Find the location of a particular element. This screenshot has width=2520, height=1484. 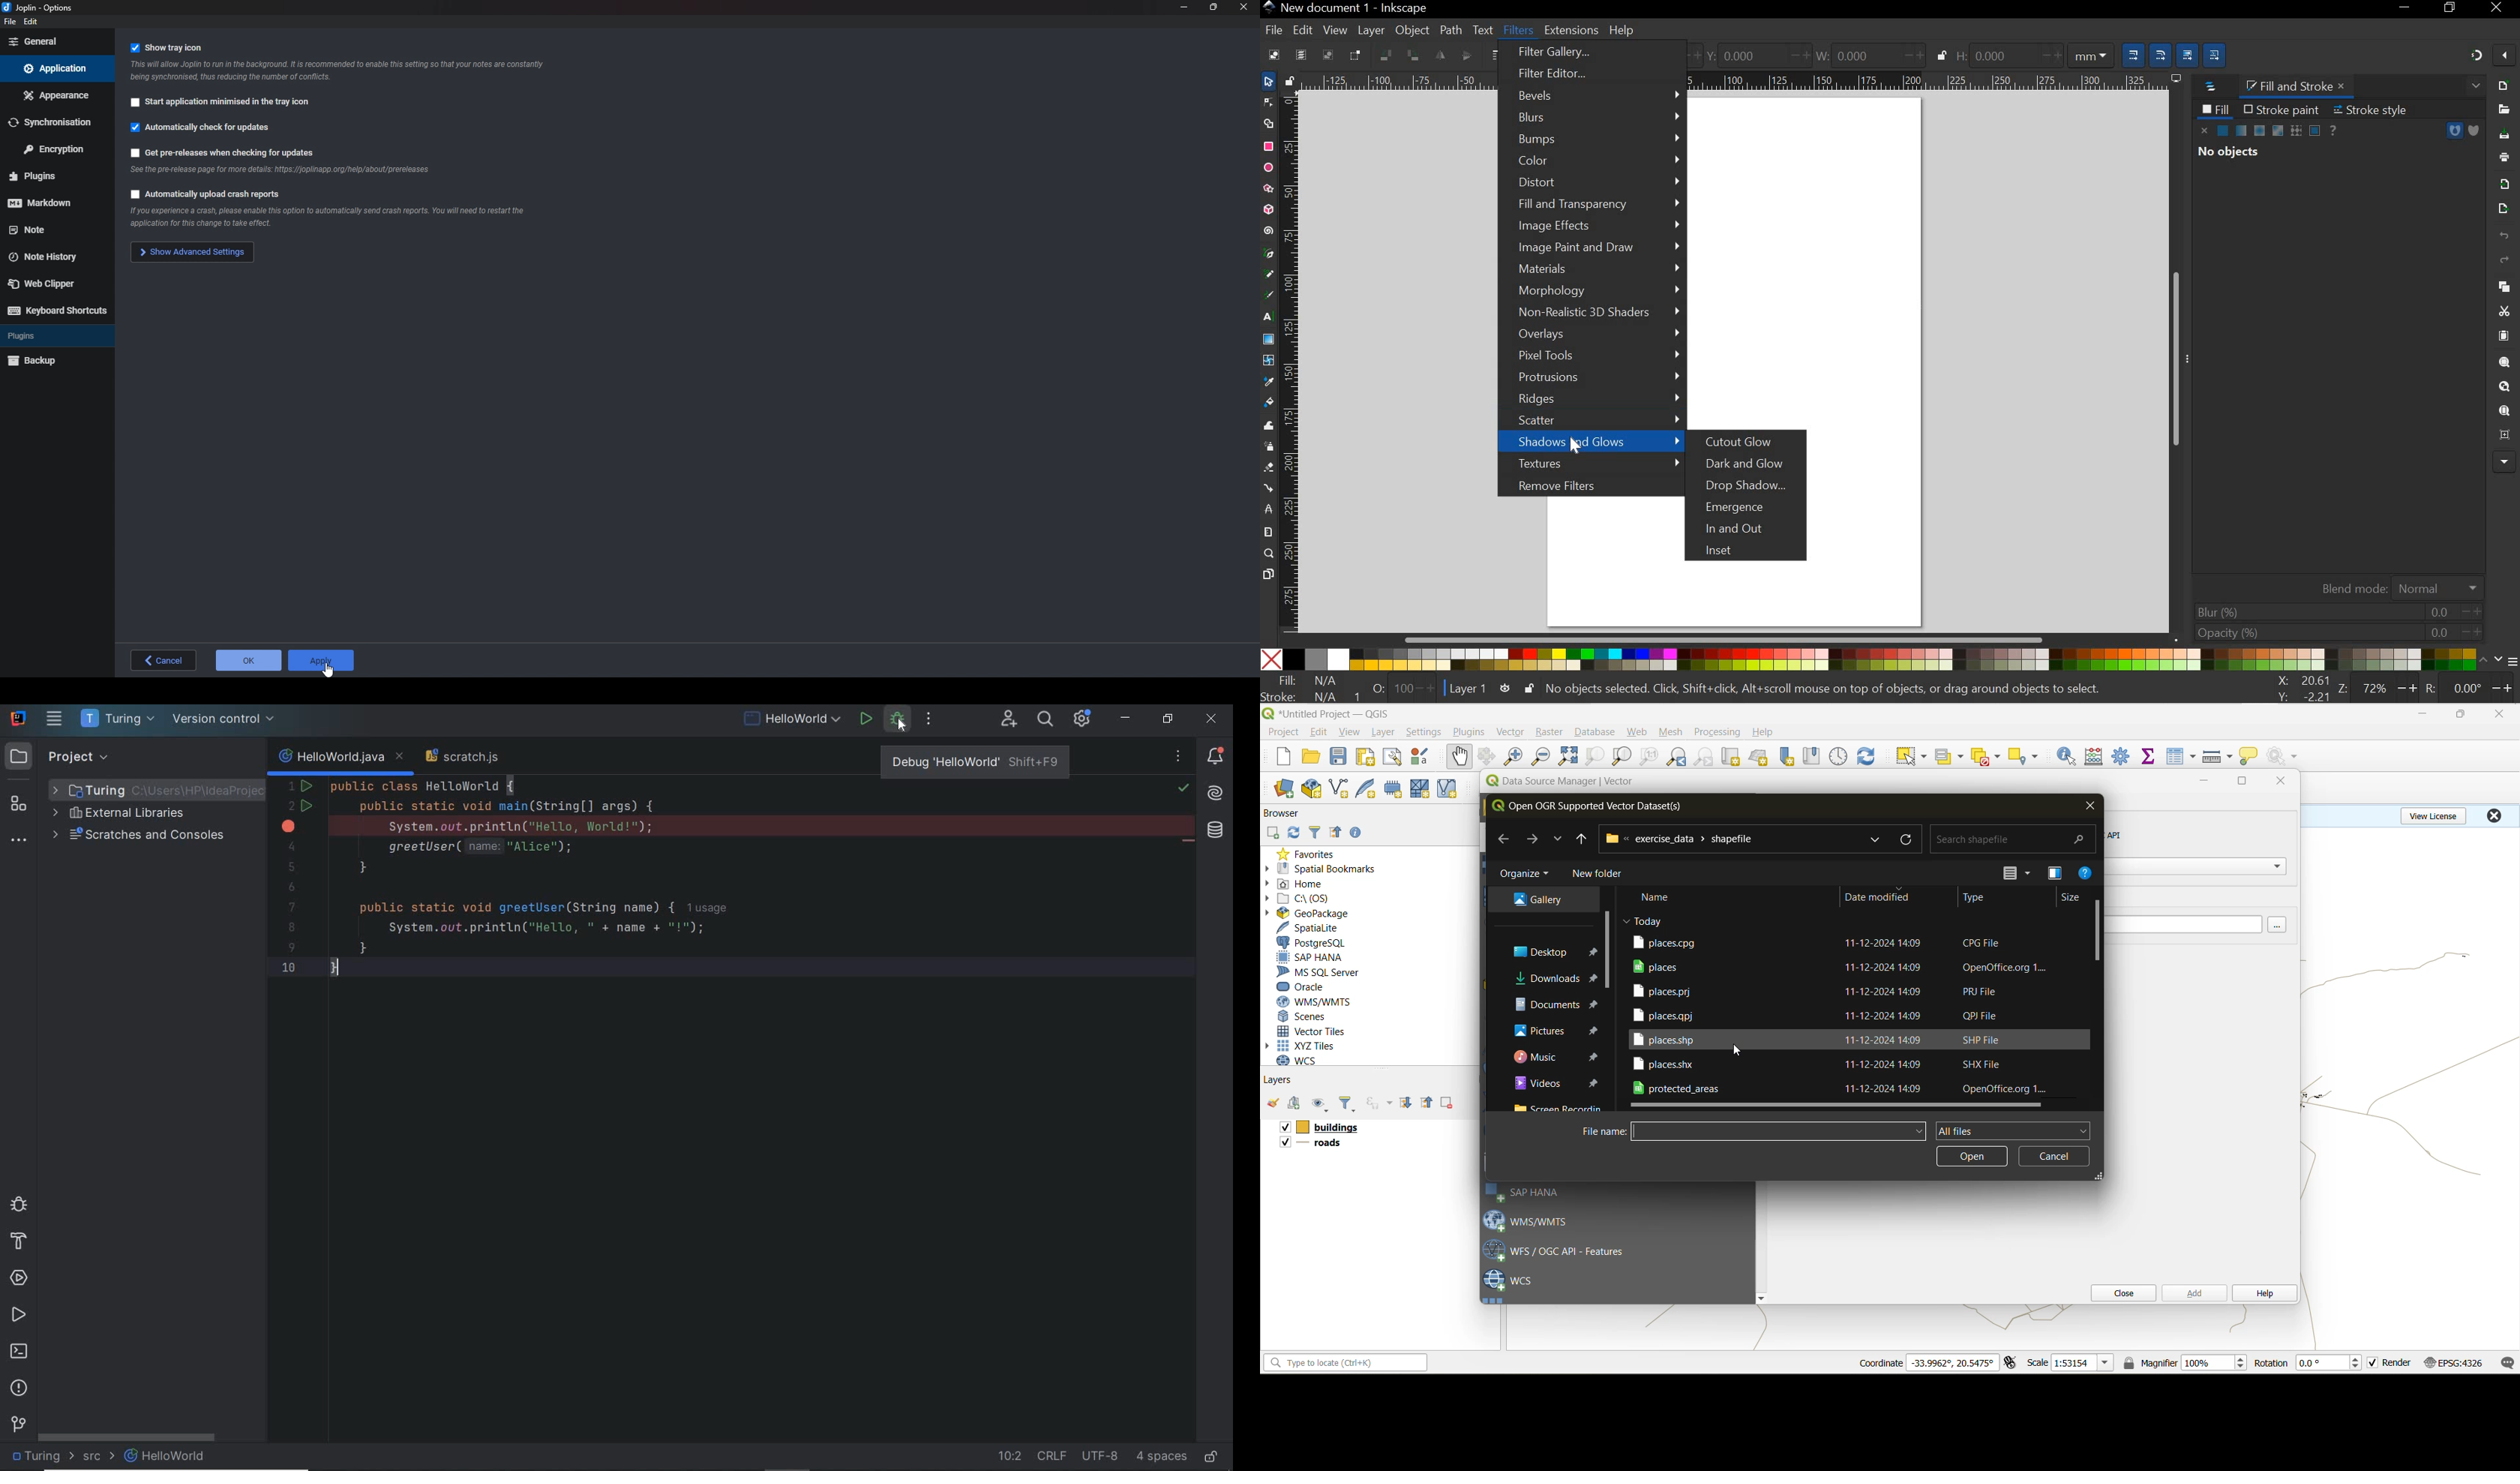

close is located at coordinates (2277, 782).